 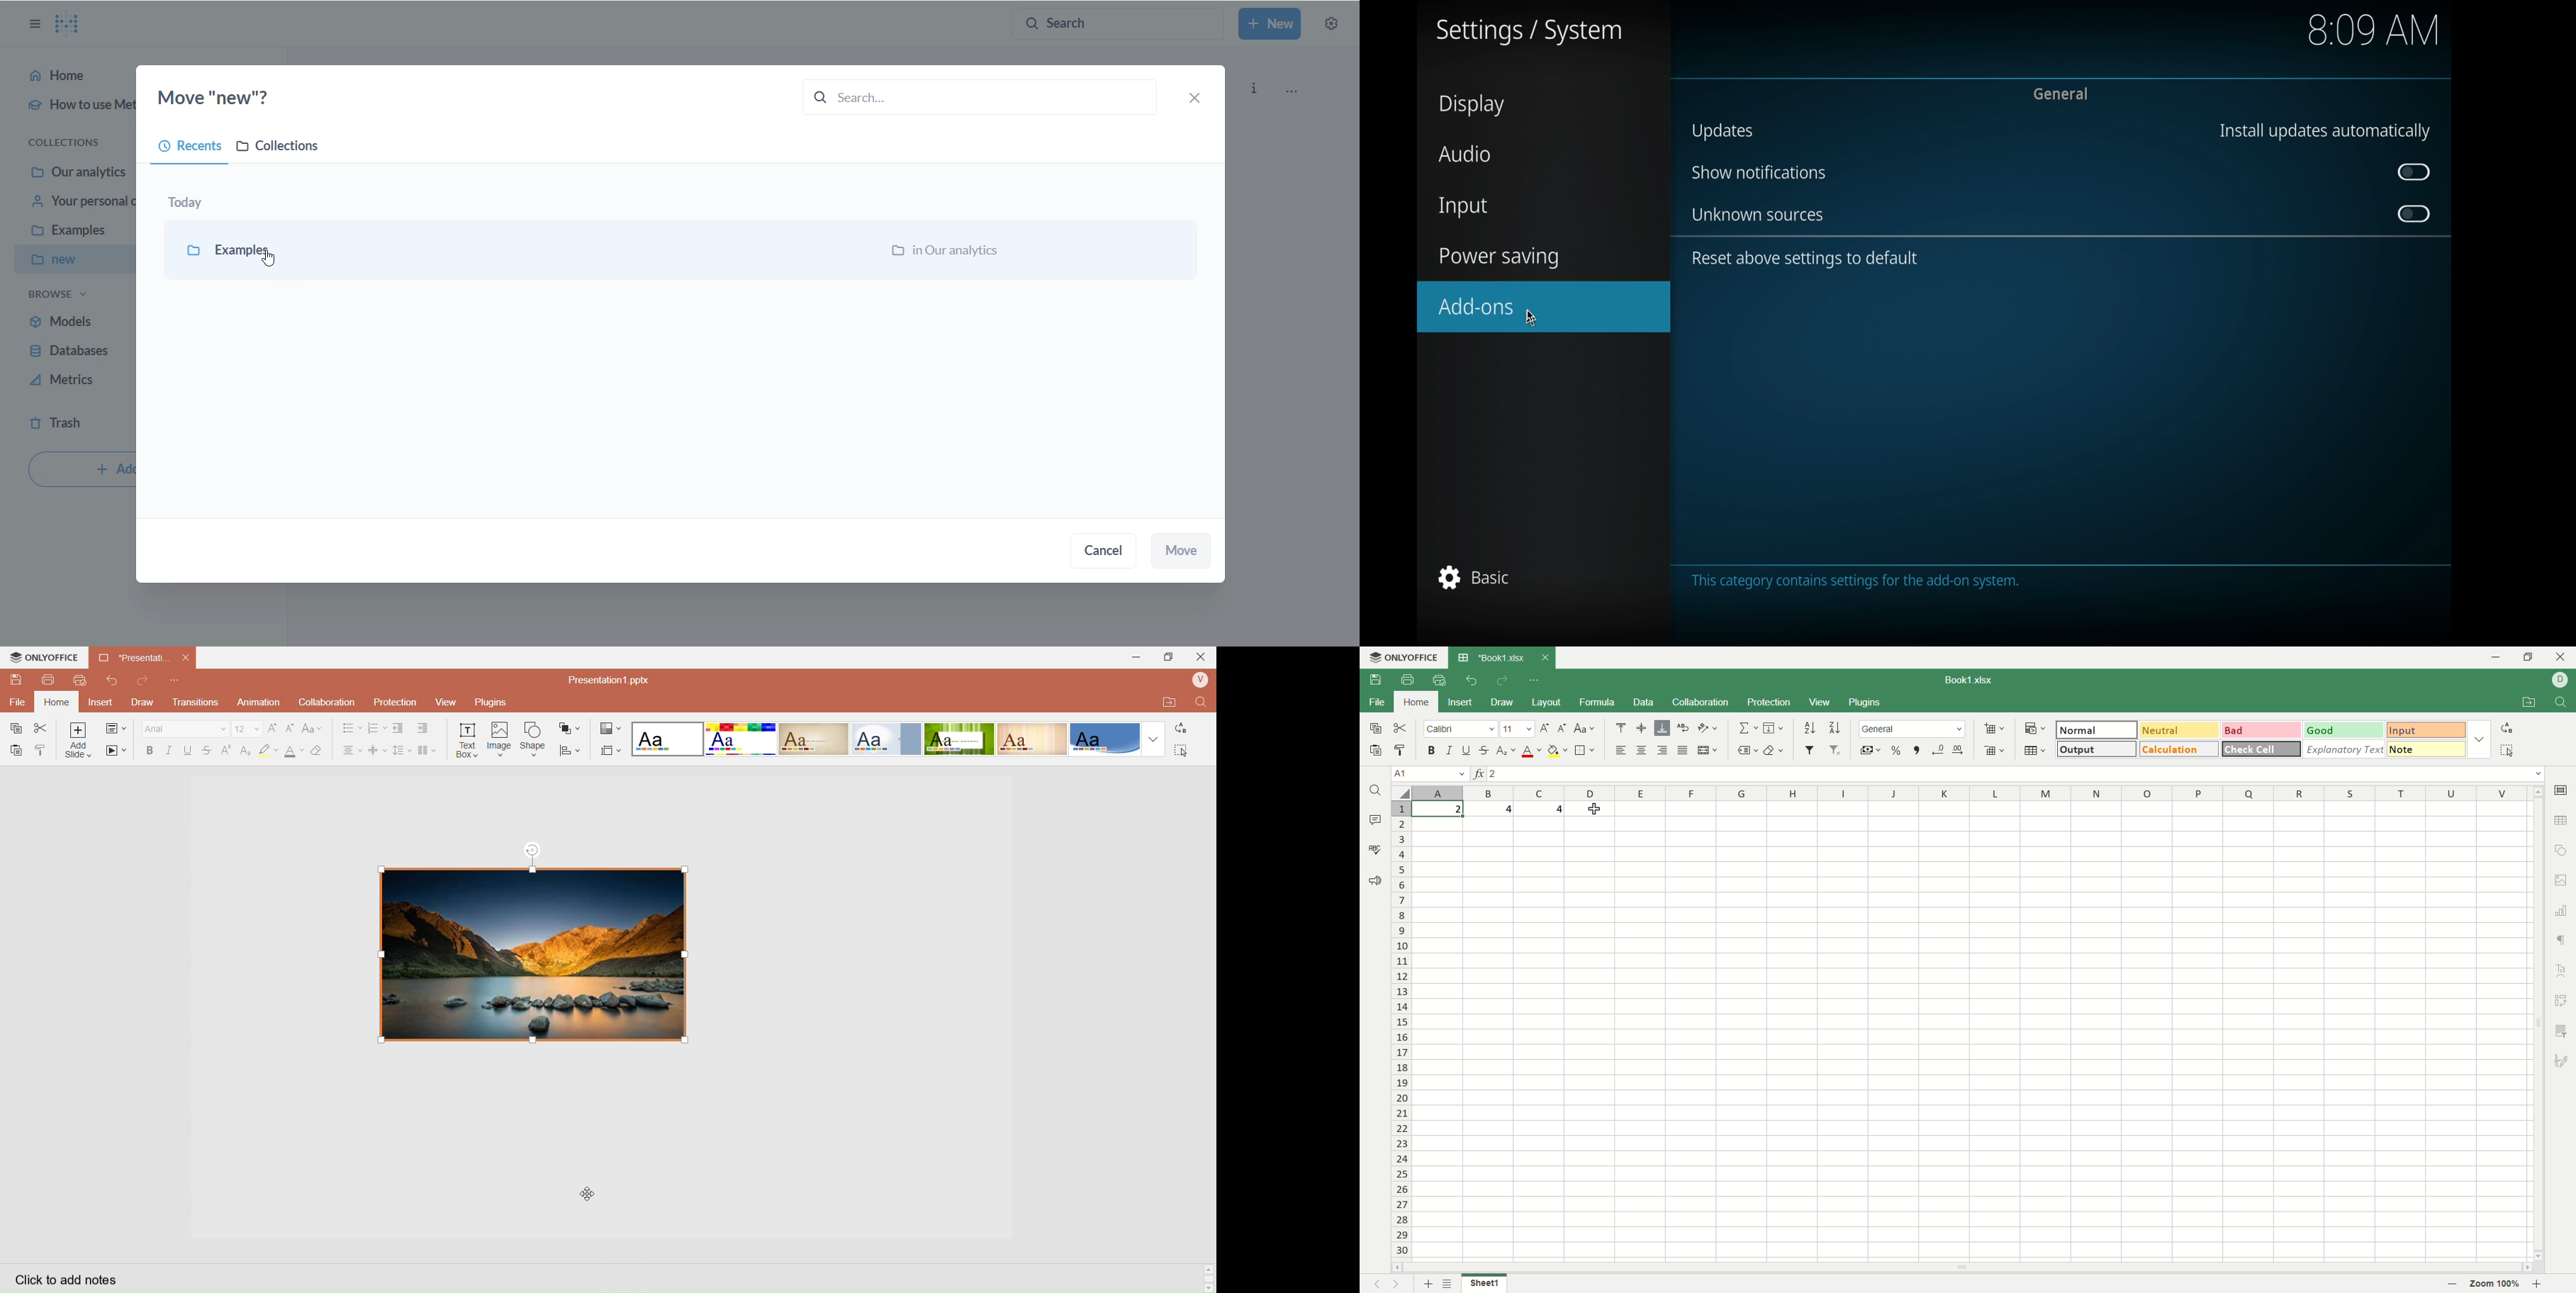 What do you see at coordinates (2563, 999) in the screenshot?
I see `pivot settings` at bounding box center [2563, 999].